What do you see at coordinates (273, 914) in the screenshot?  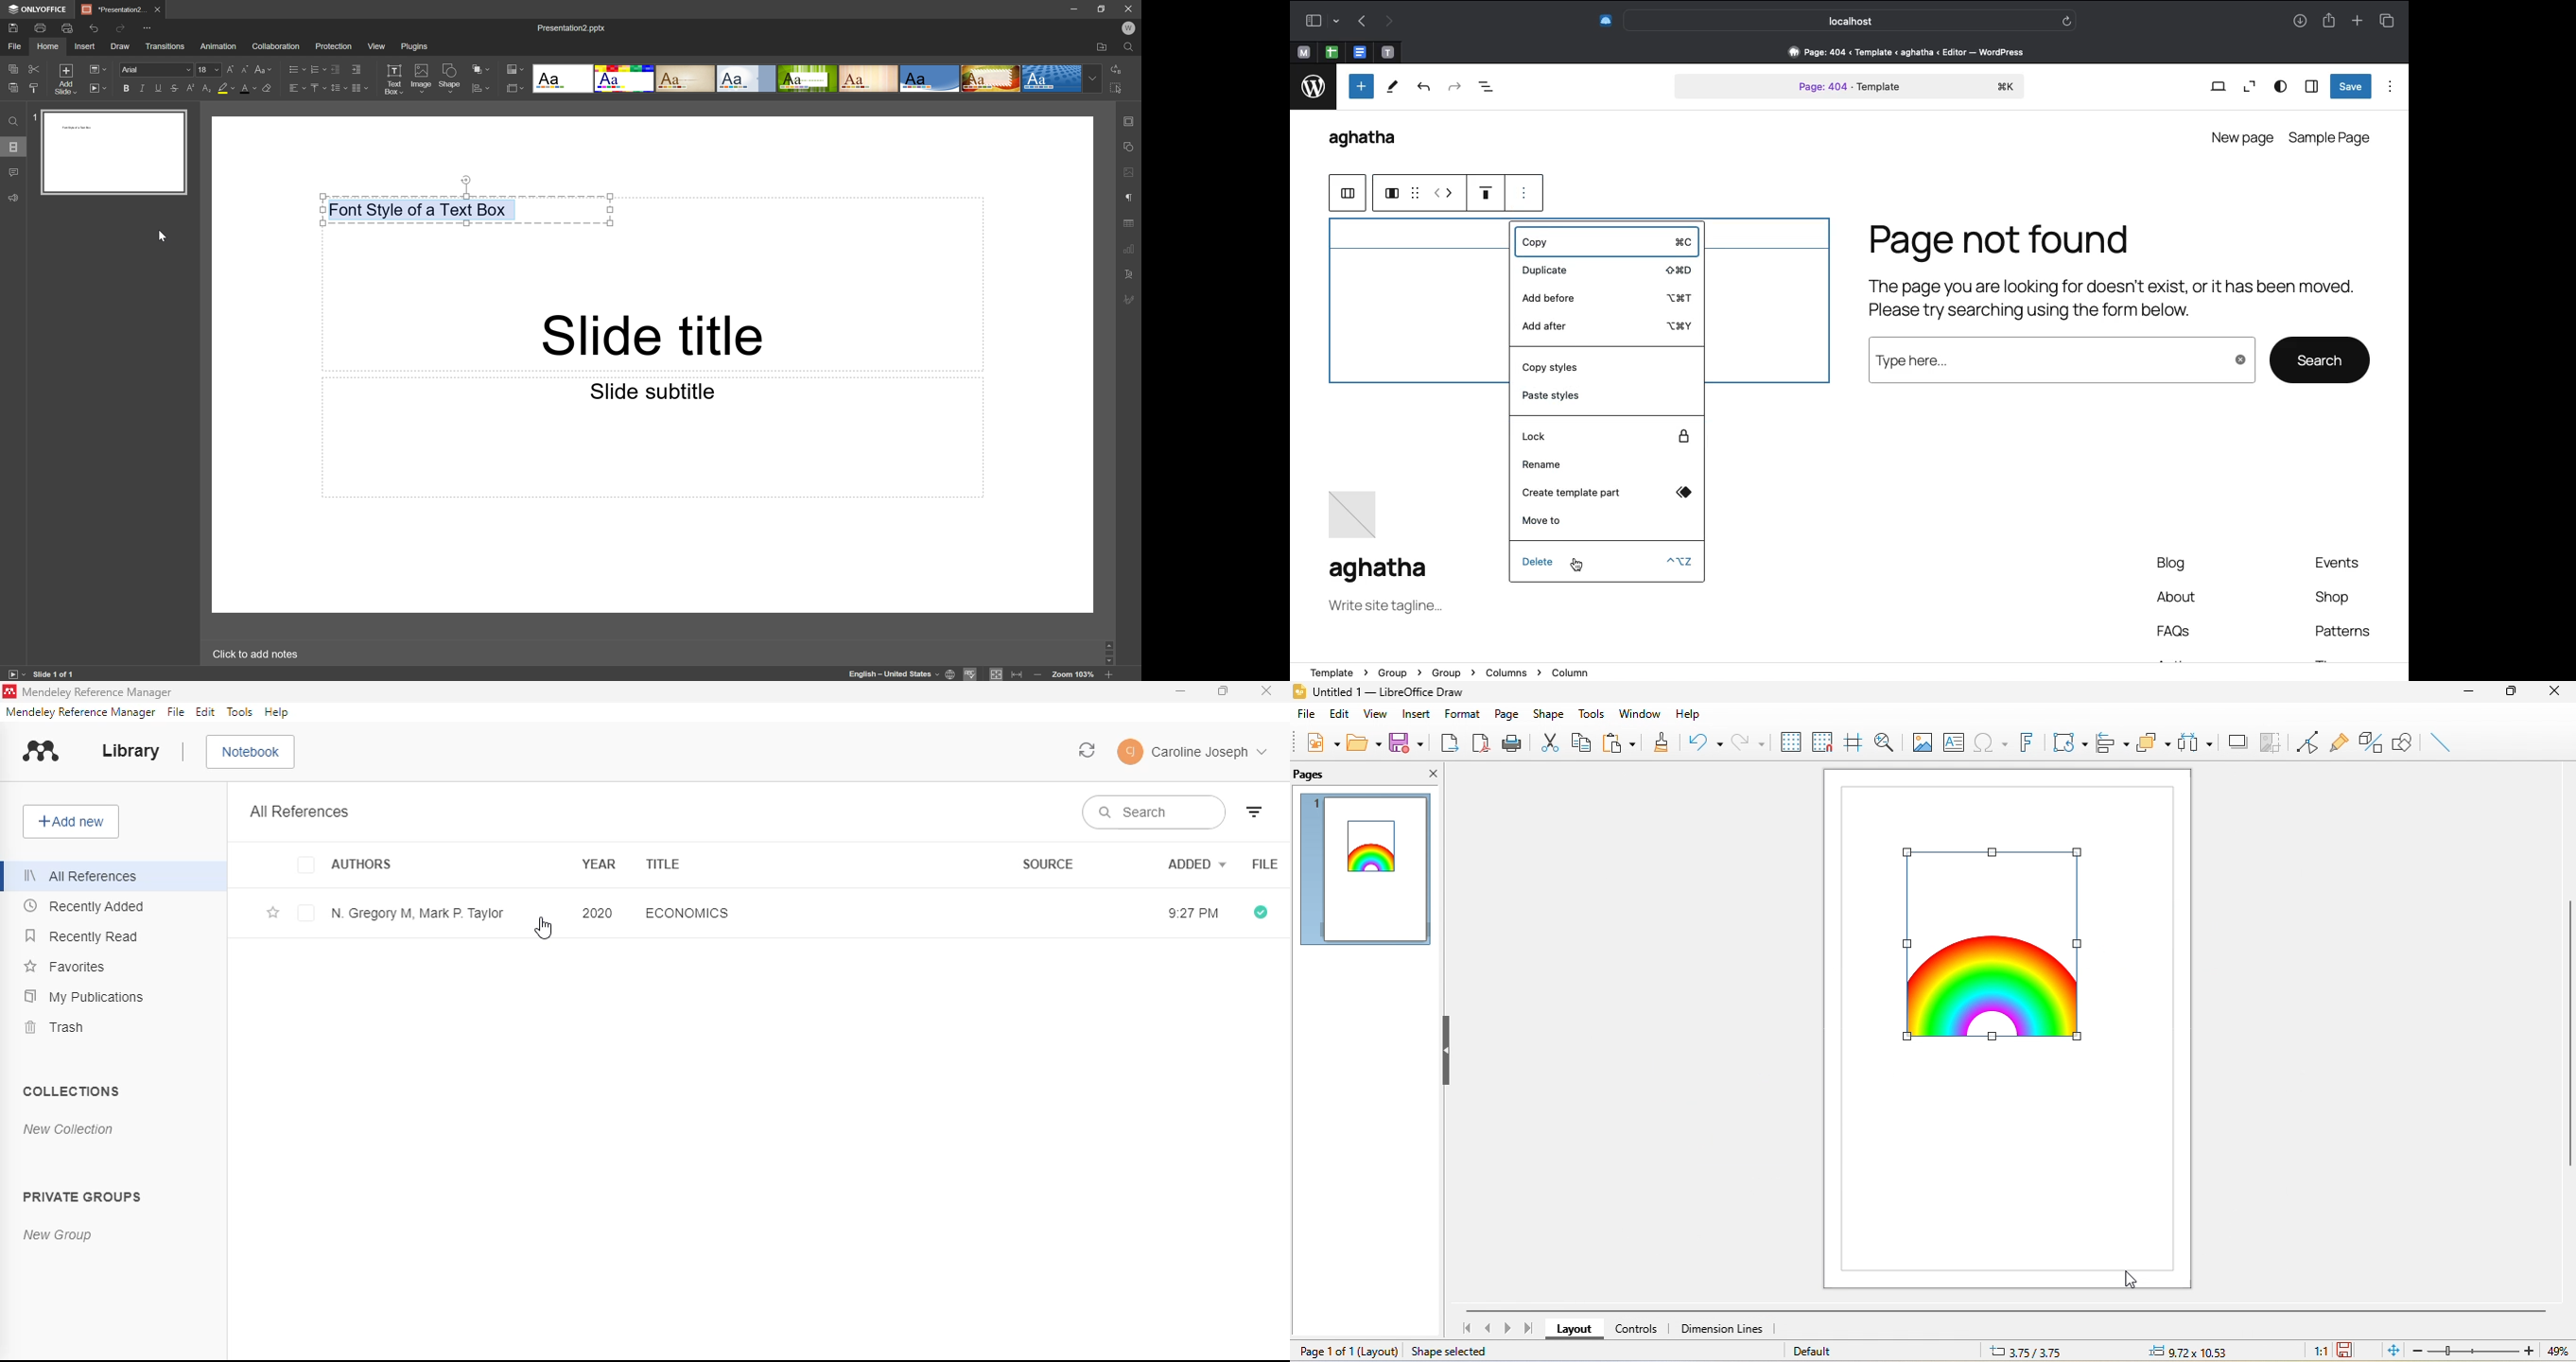 I see `add this reference to favorites` at bounding box center [273, 914].